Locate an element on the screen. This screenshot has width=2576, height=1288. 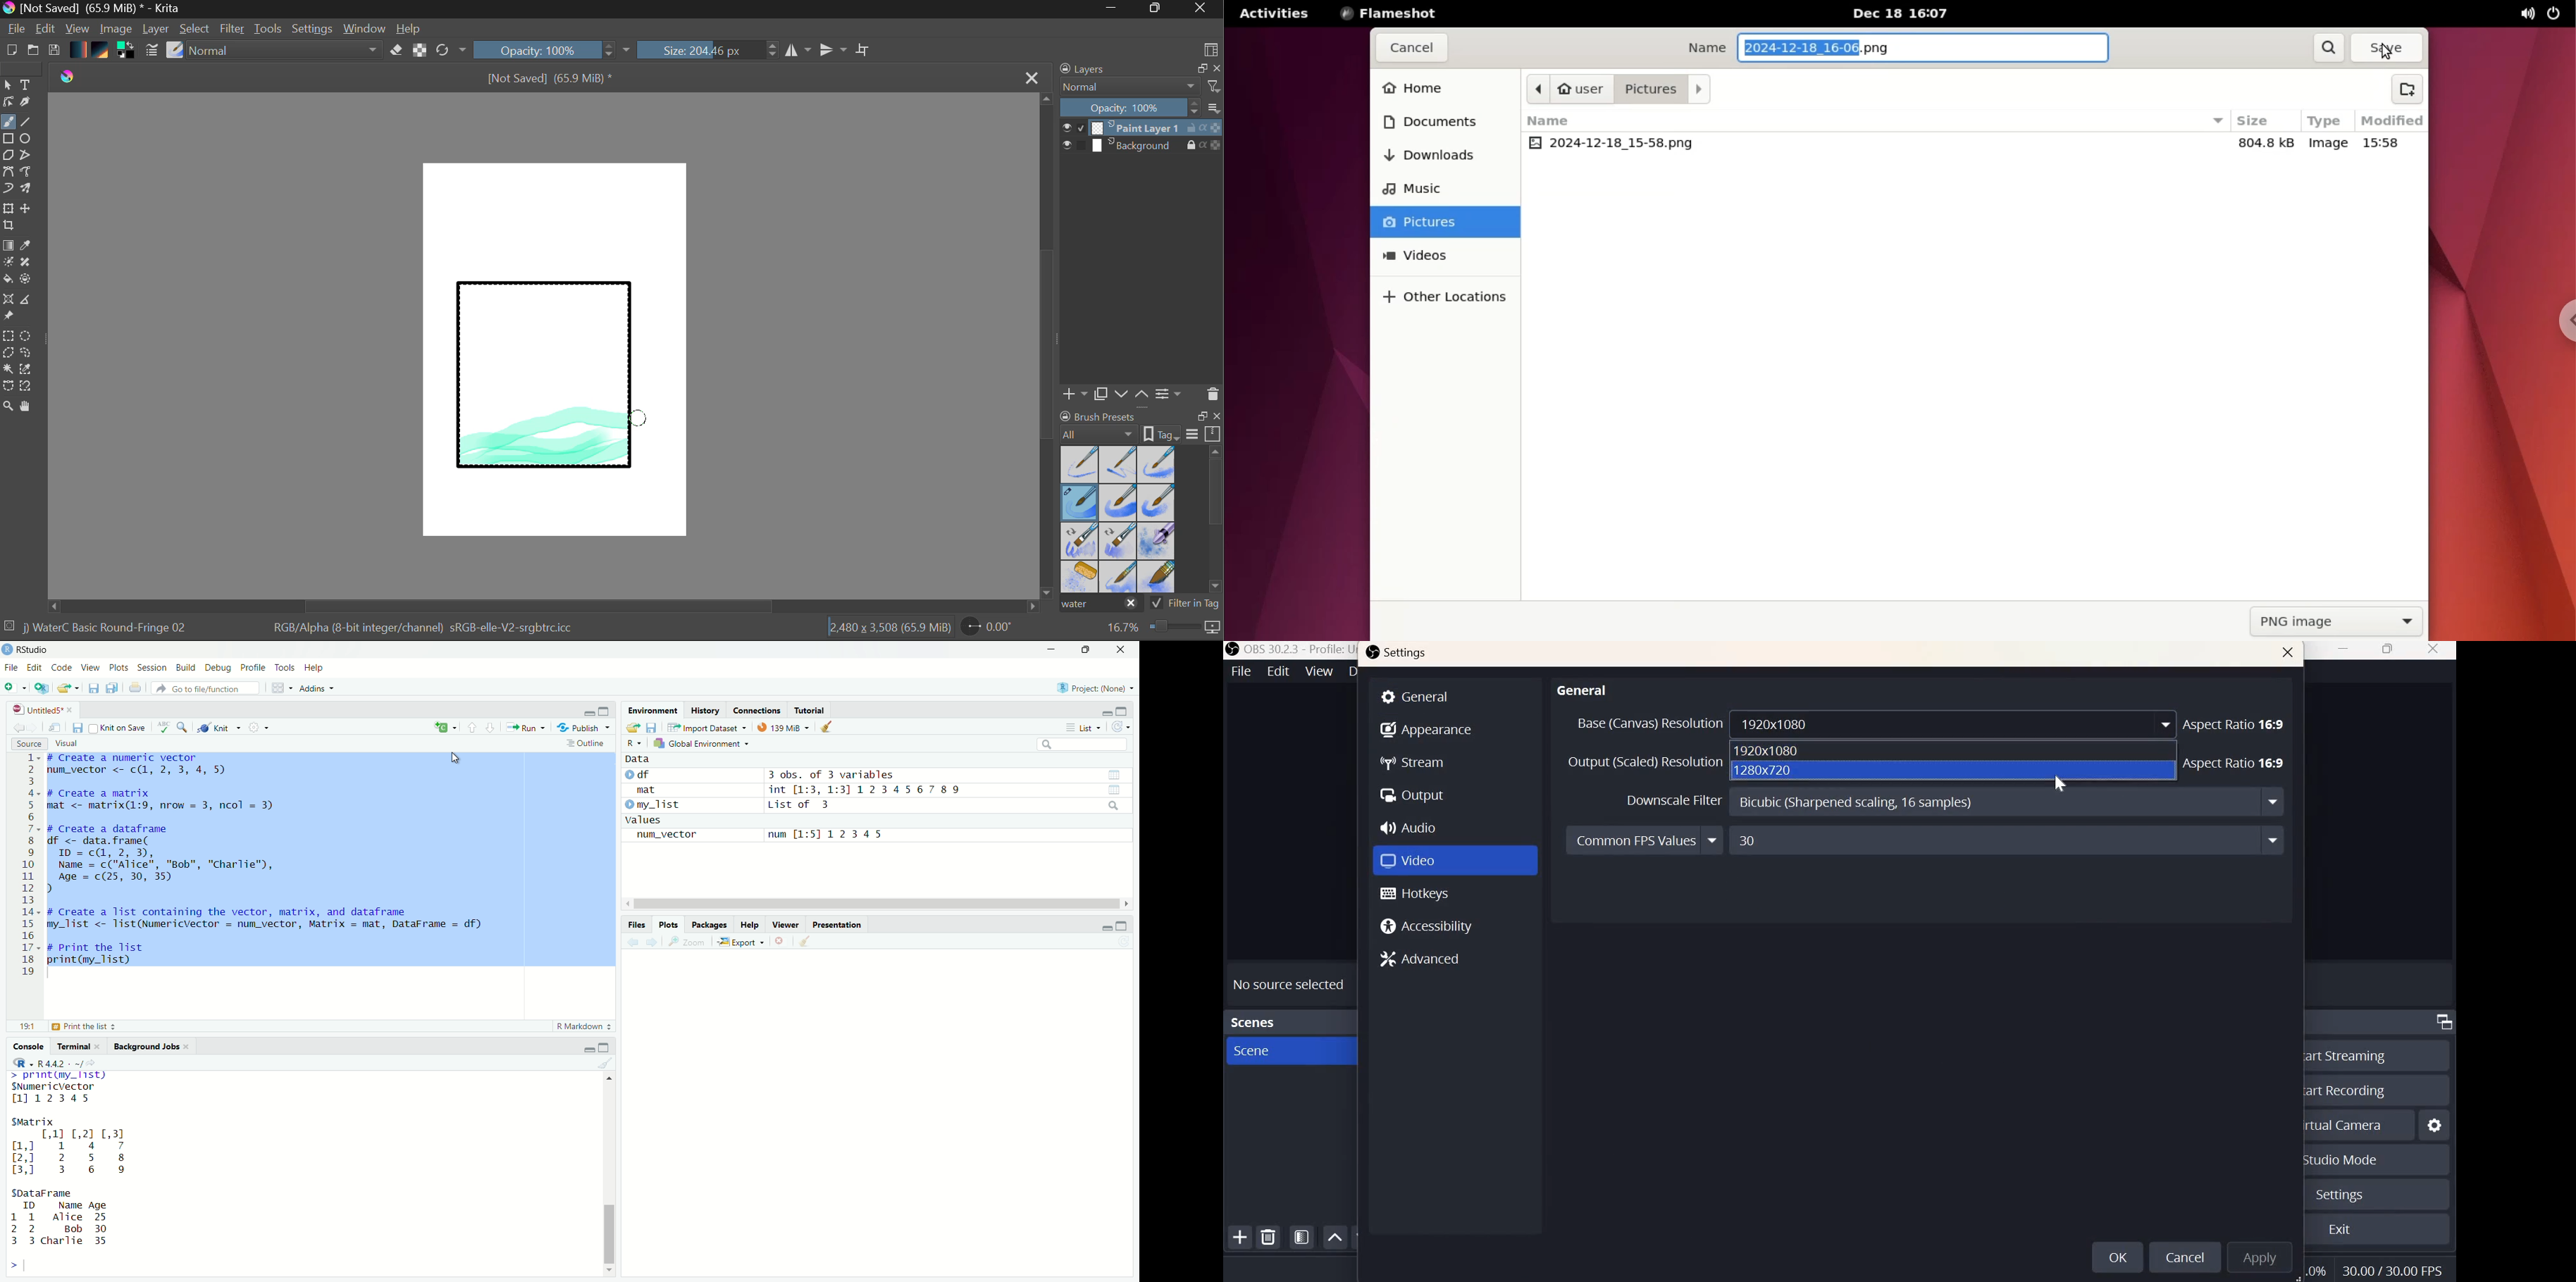
clear is located at coordinates (806, 944).